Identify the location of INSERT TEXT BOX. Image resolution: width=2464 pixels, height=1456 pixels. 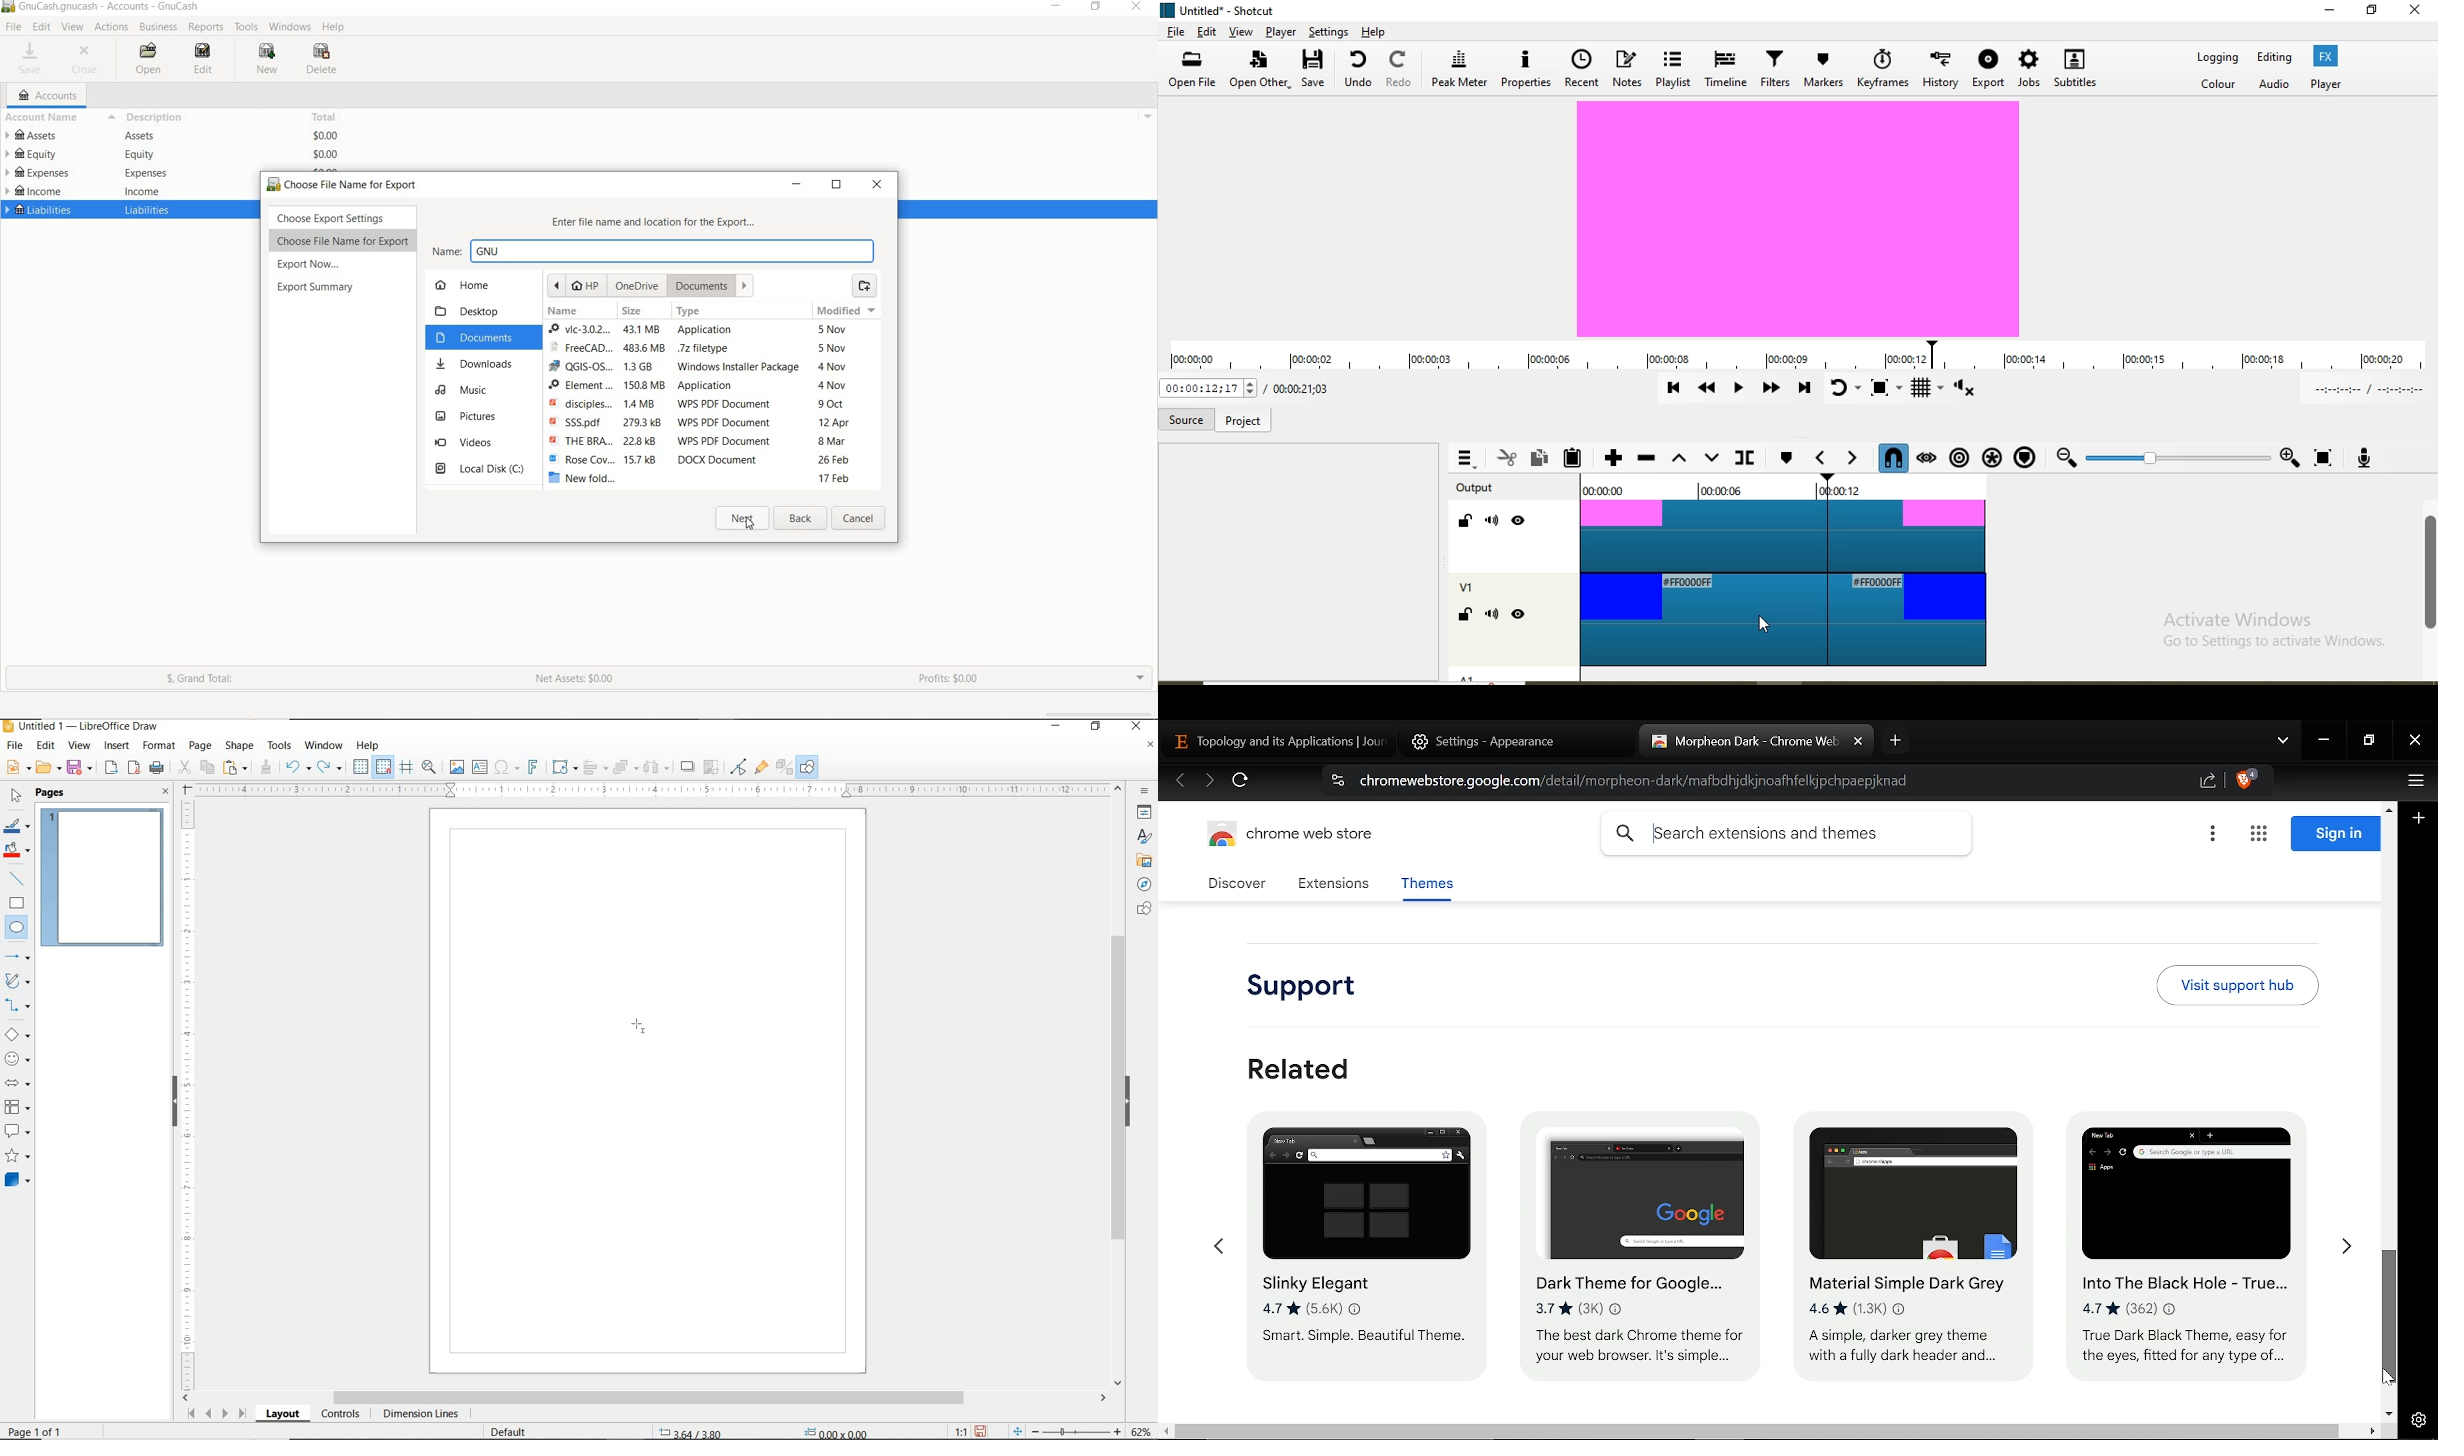
(481, 768).